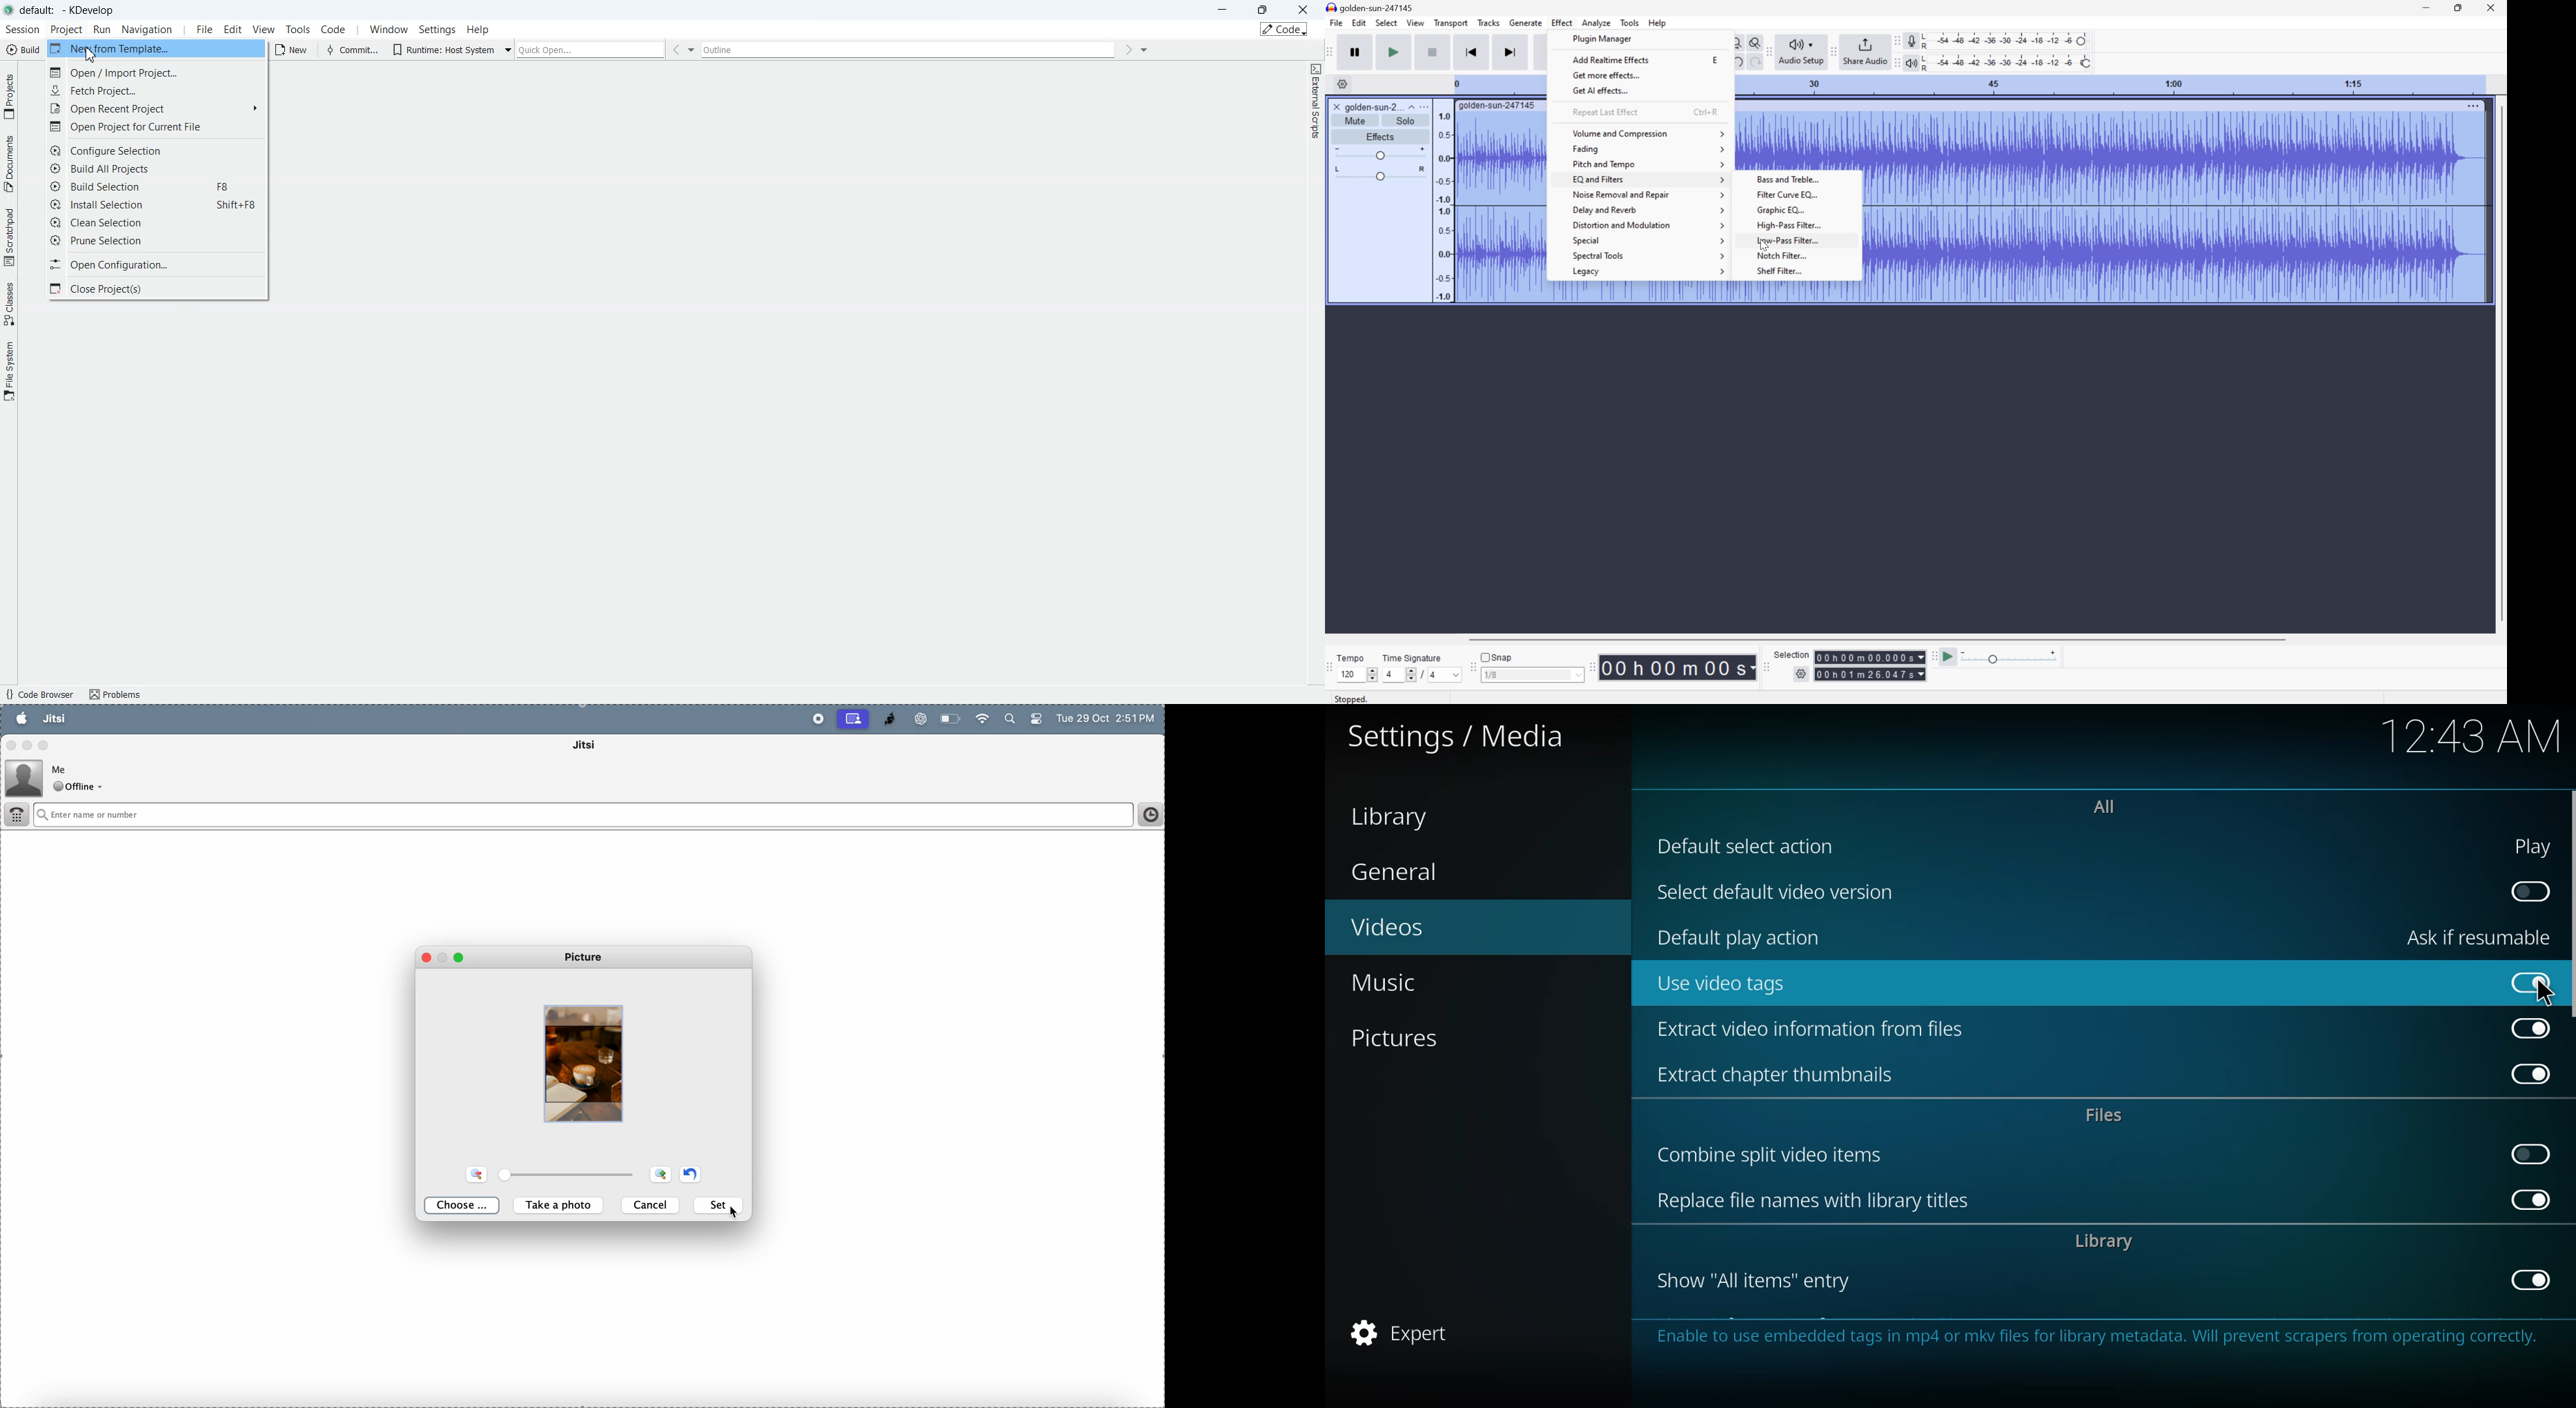 This screenshot has height=1428, width=2576. I want to click on EQ and Filters, so click(1646, 180).